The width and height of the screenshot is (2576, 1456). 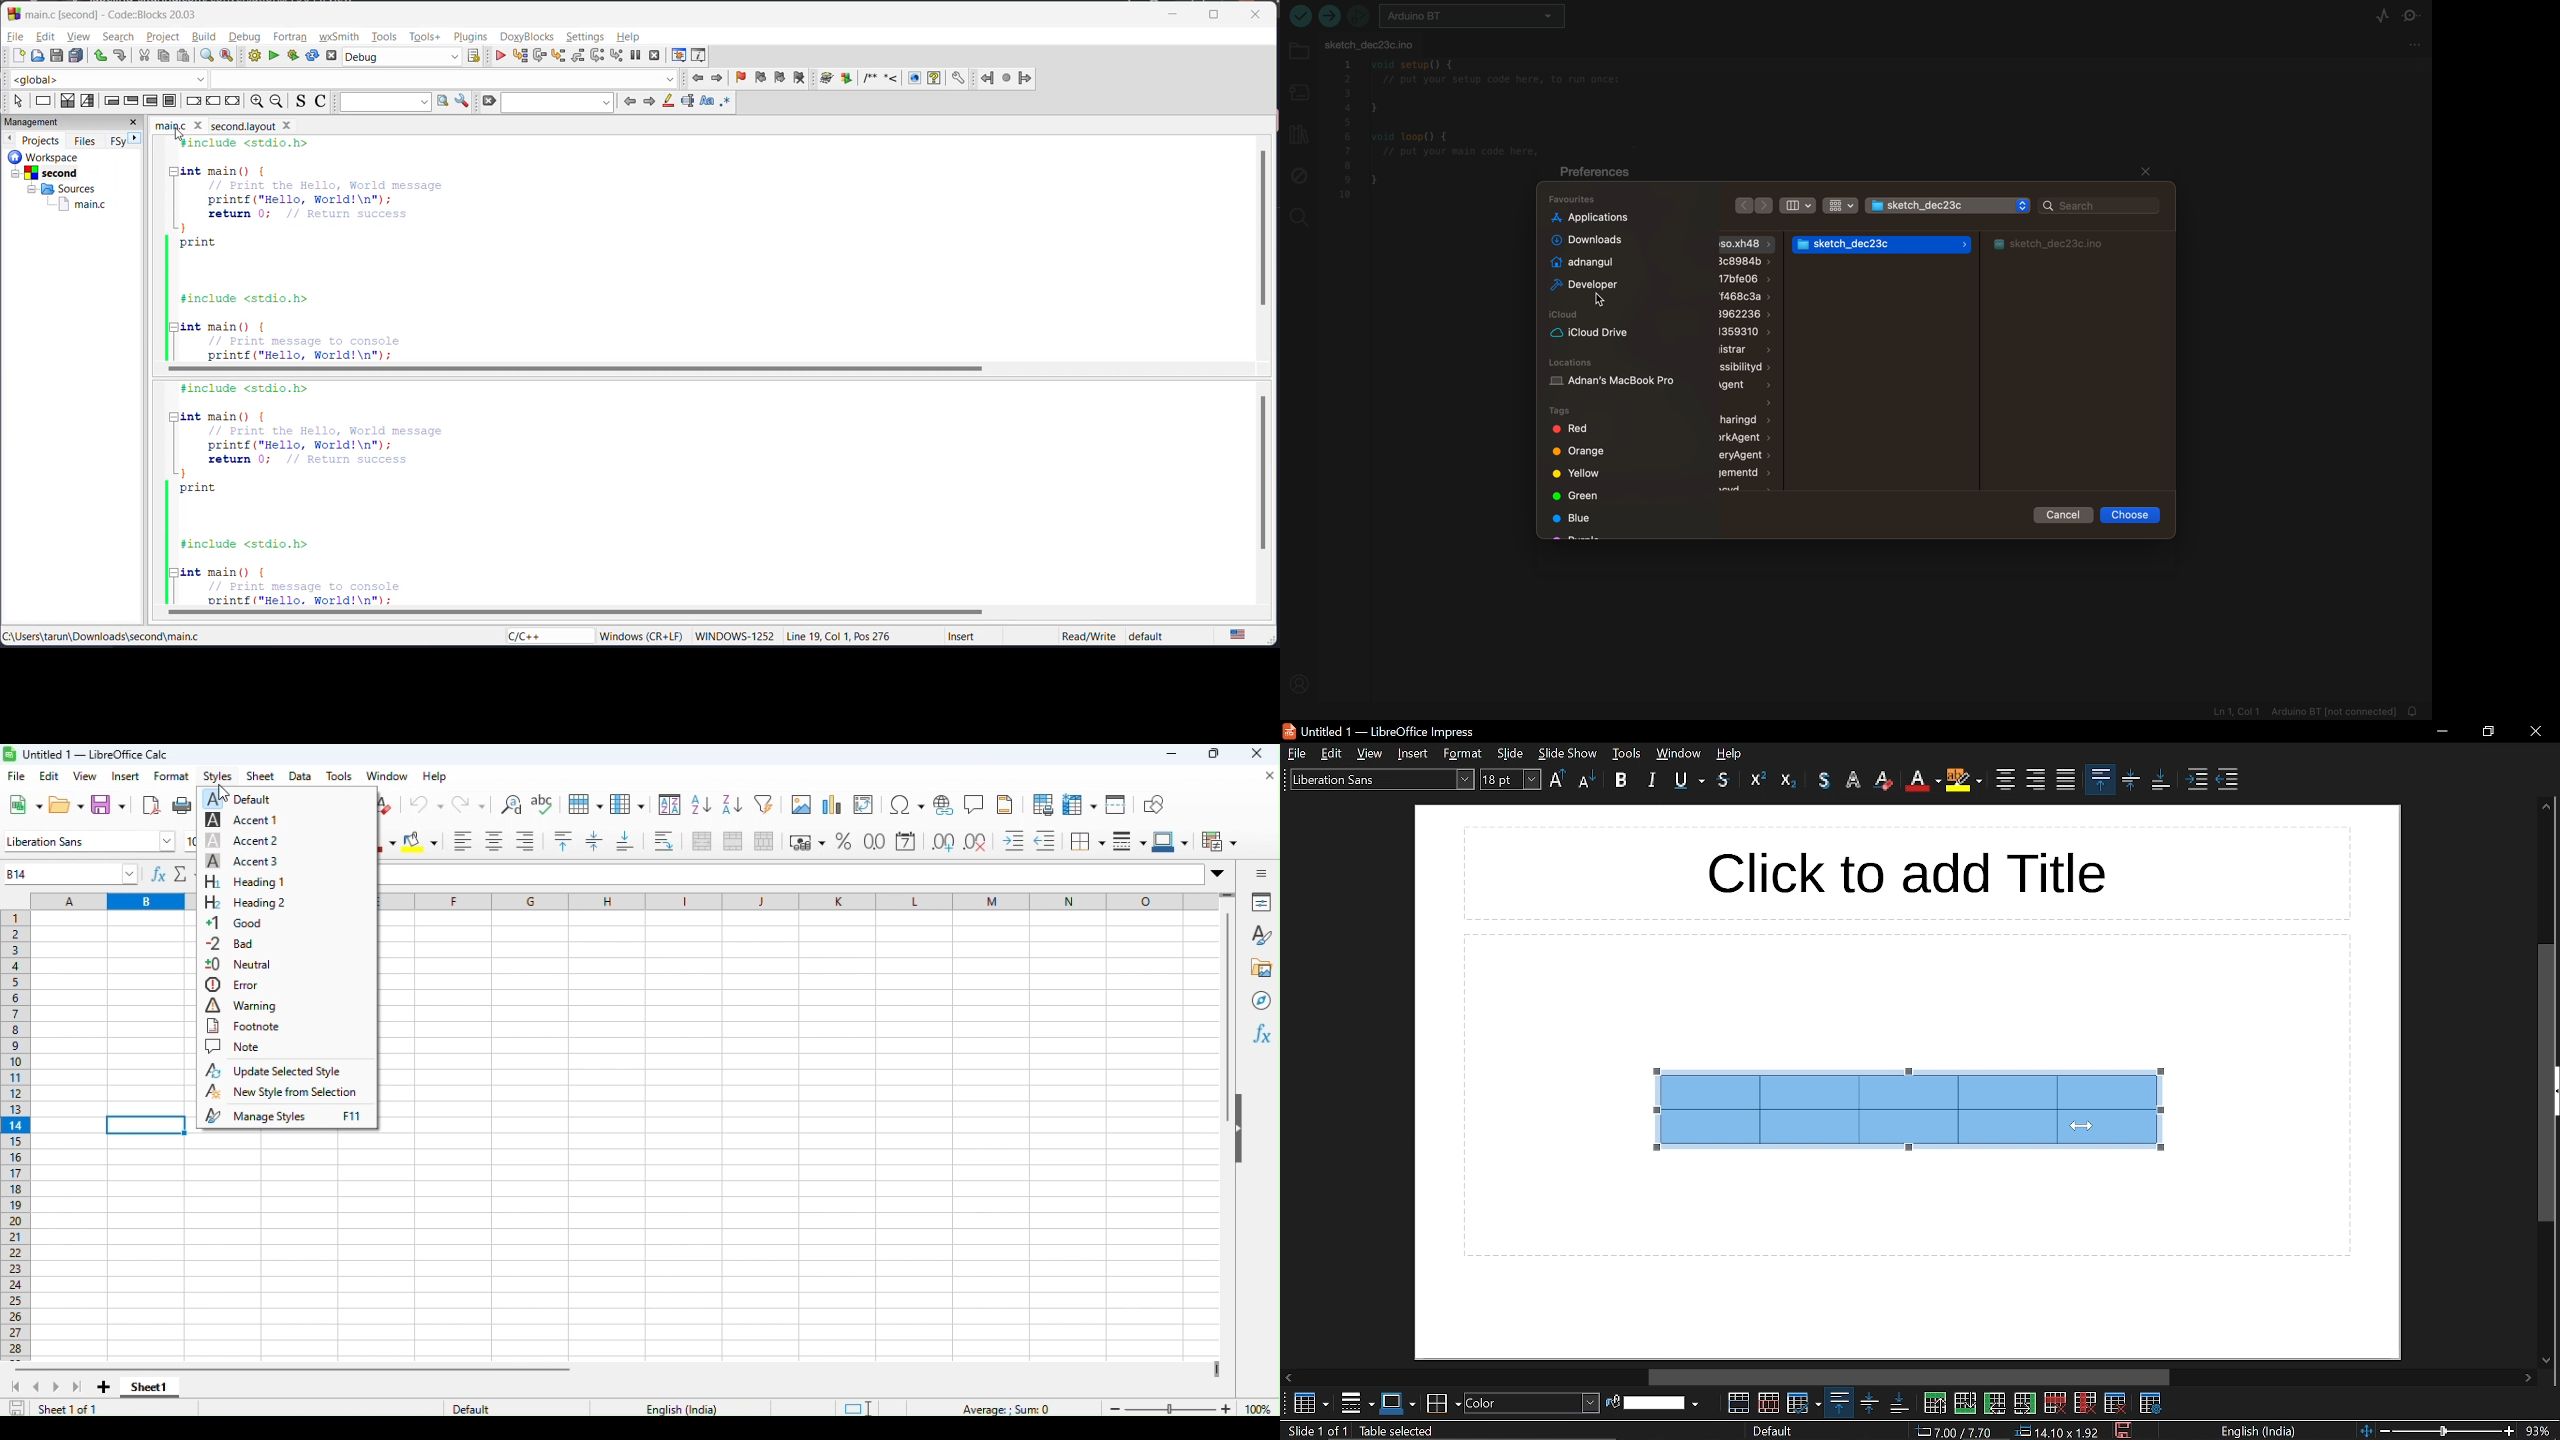 What do you see at coordinates (528, 36) in the screenshot?
I see `doxyblocks` at bounding box center [528, 36].